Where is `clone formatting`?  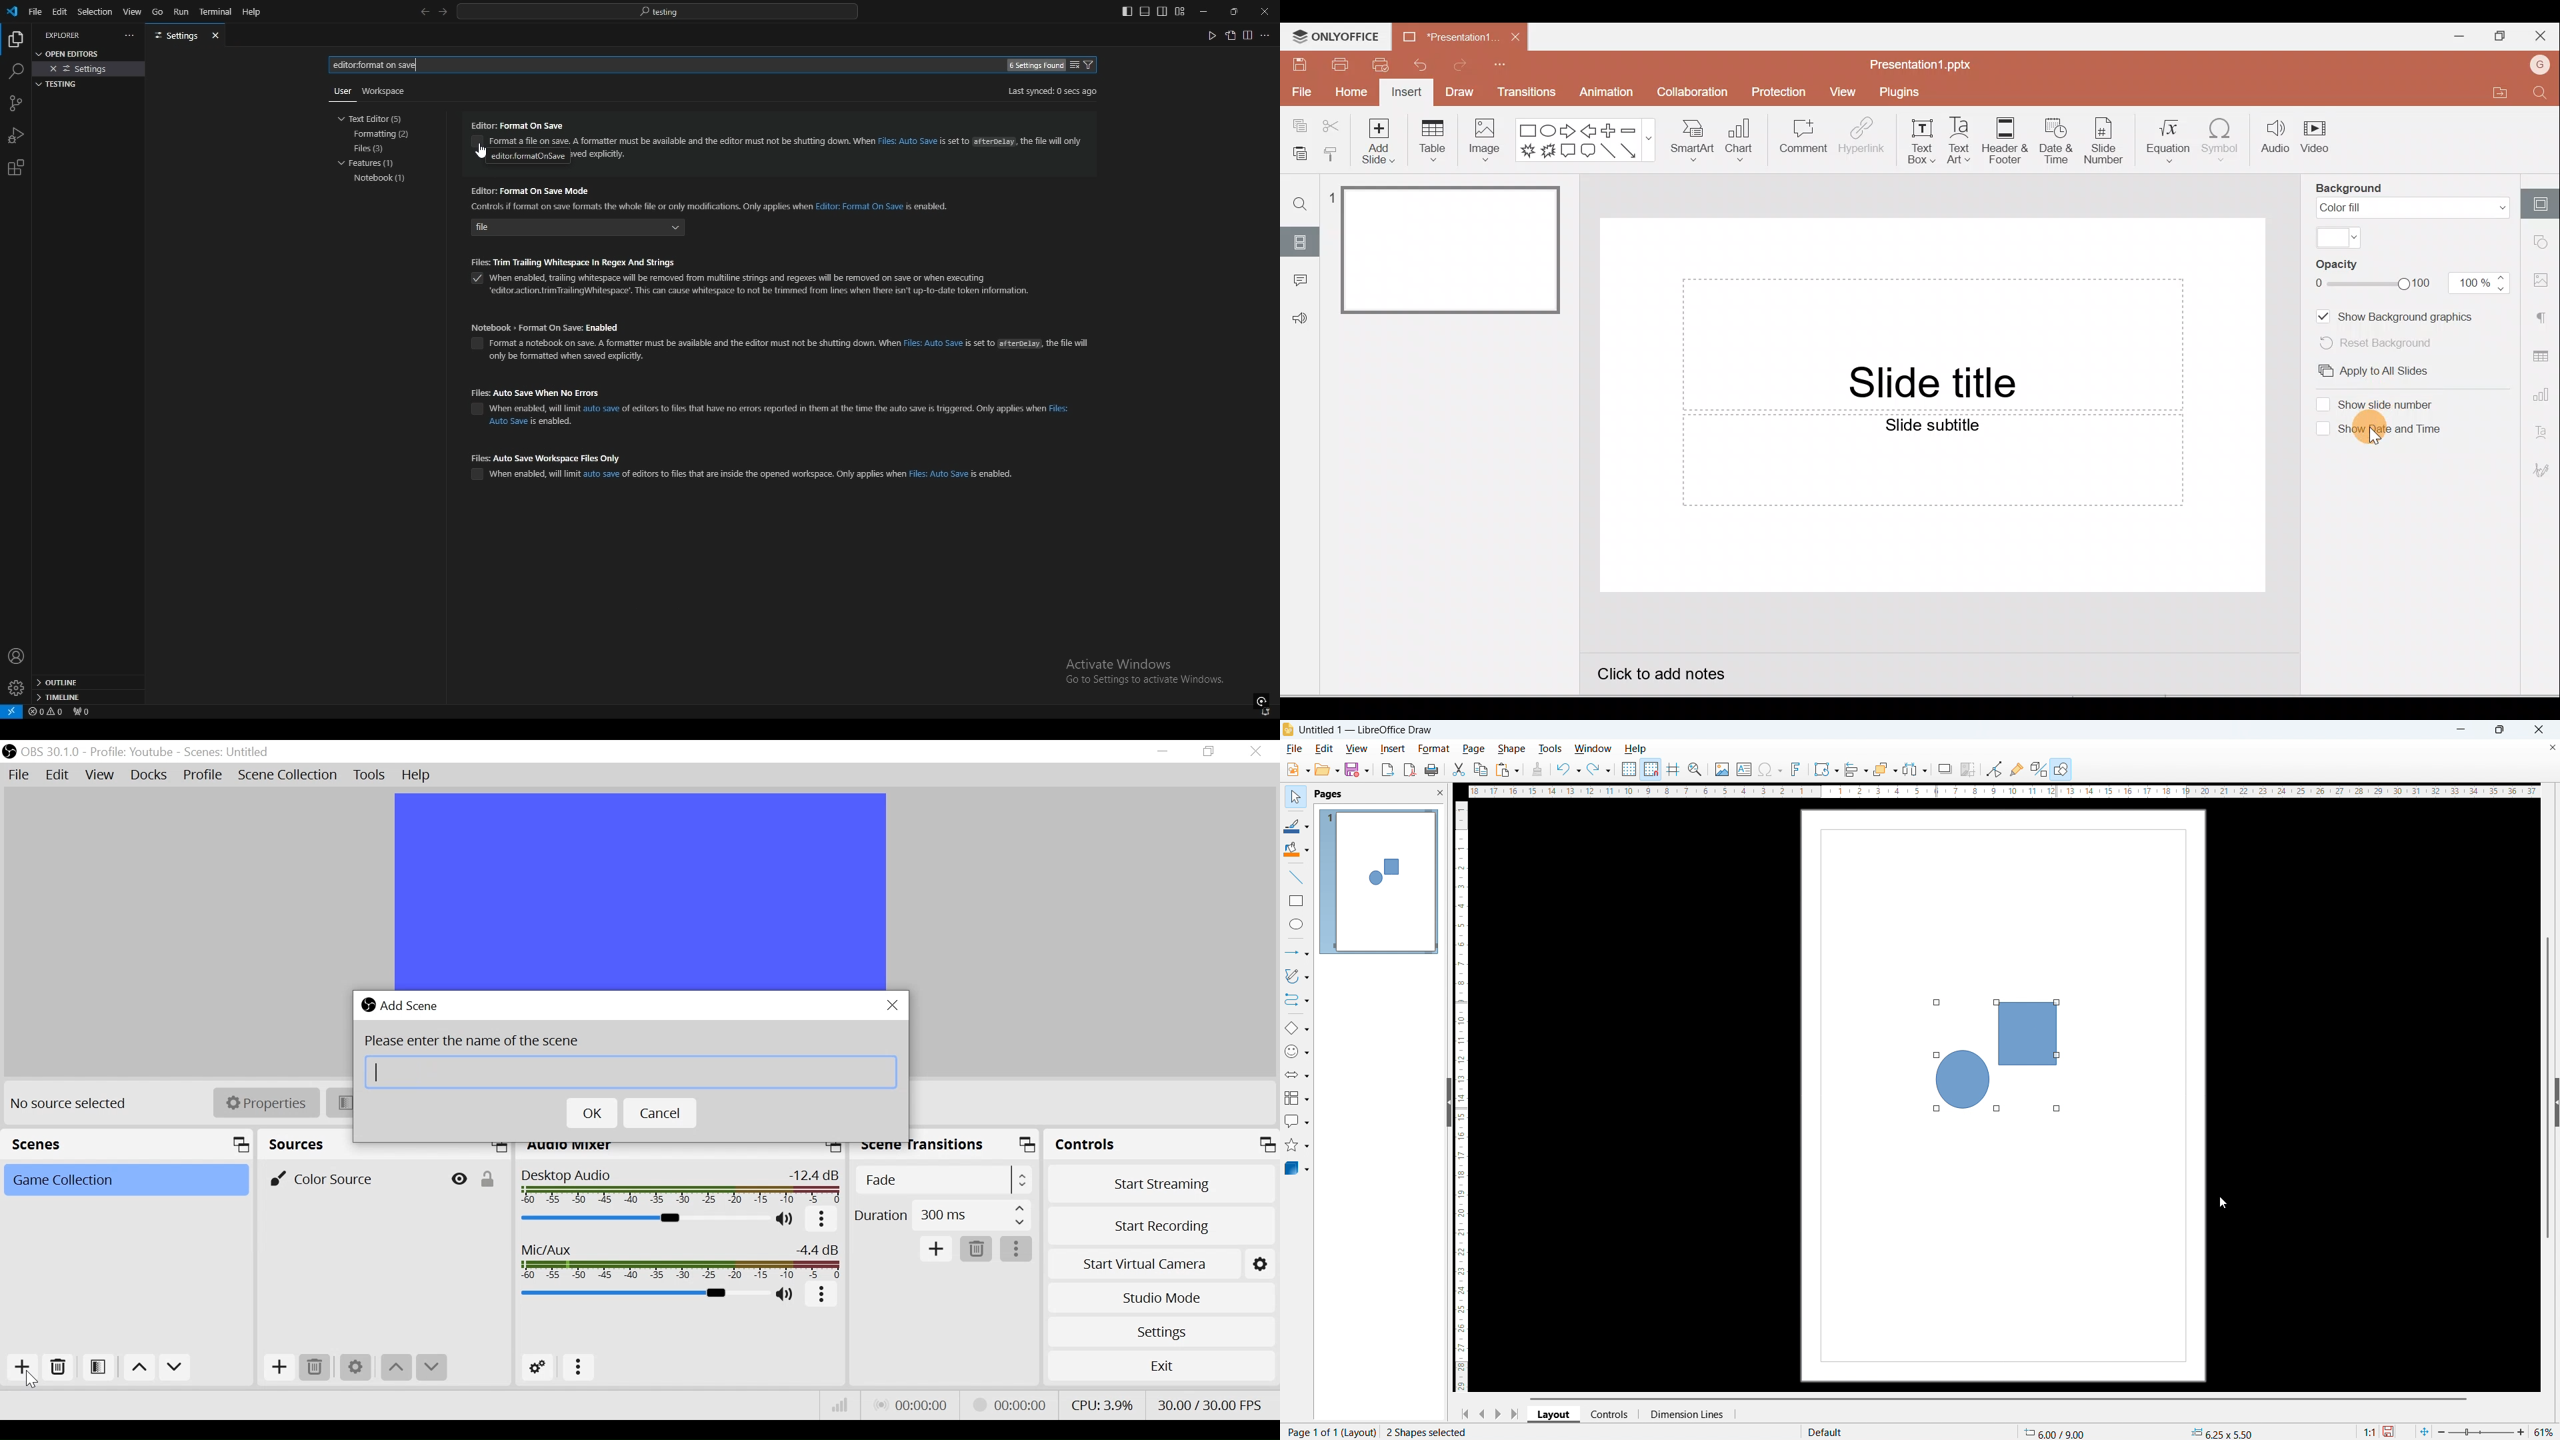 clone formatting is located at coordinates (1538, 769).